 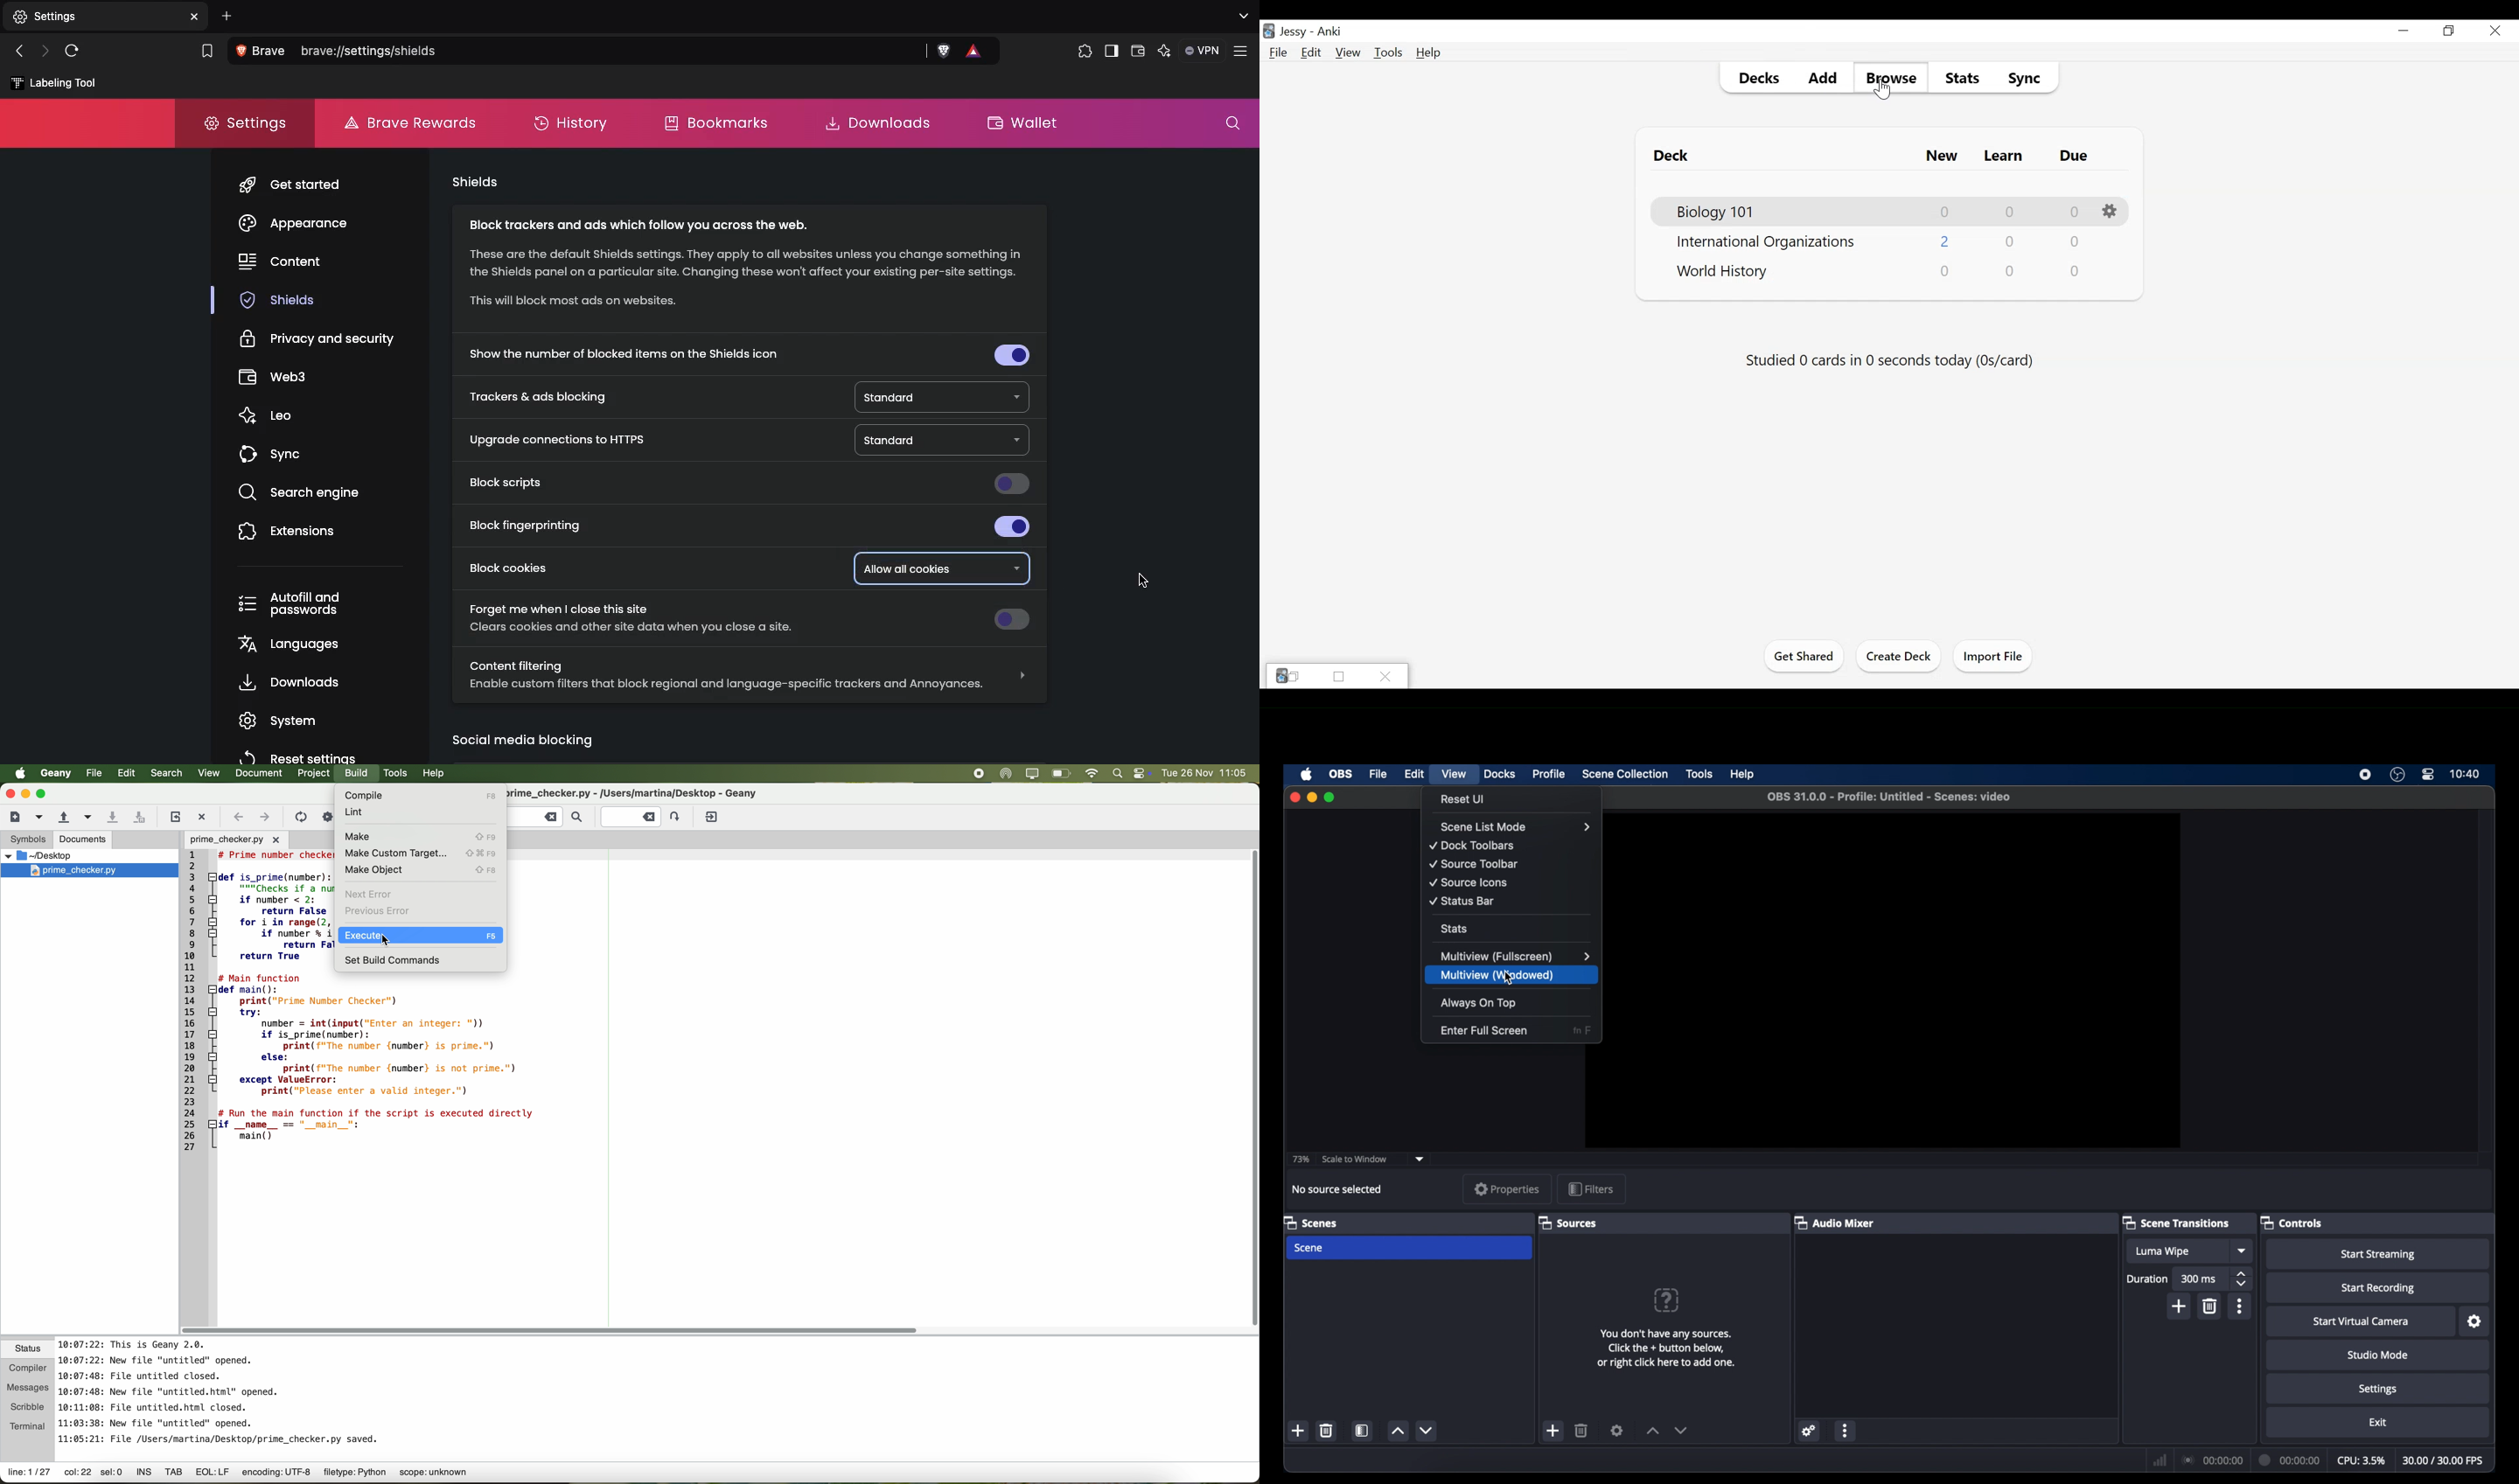 I want to click on increment, so click(x=1652, y=1431).